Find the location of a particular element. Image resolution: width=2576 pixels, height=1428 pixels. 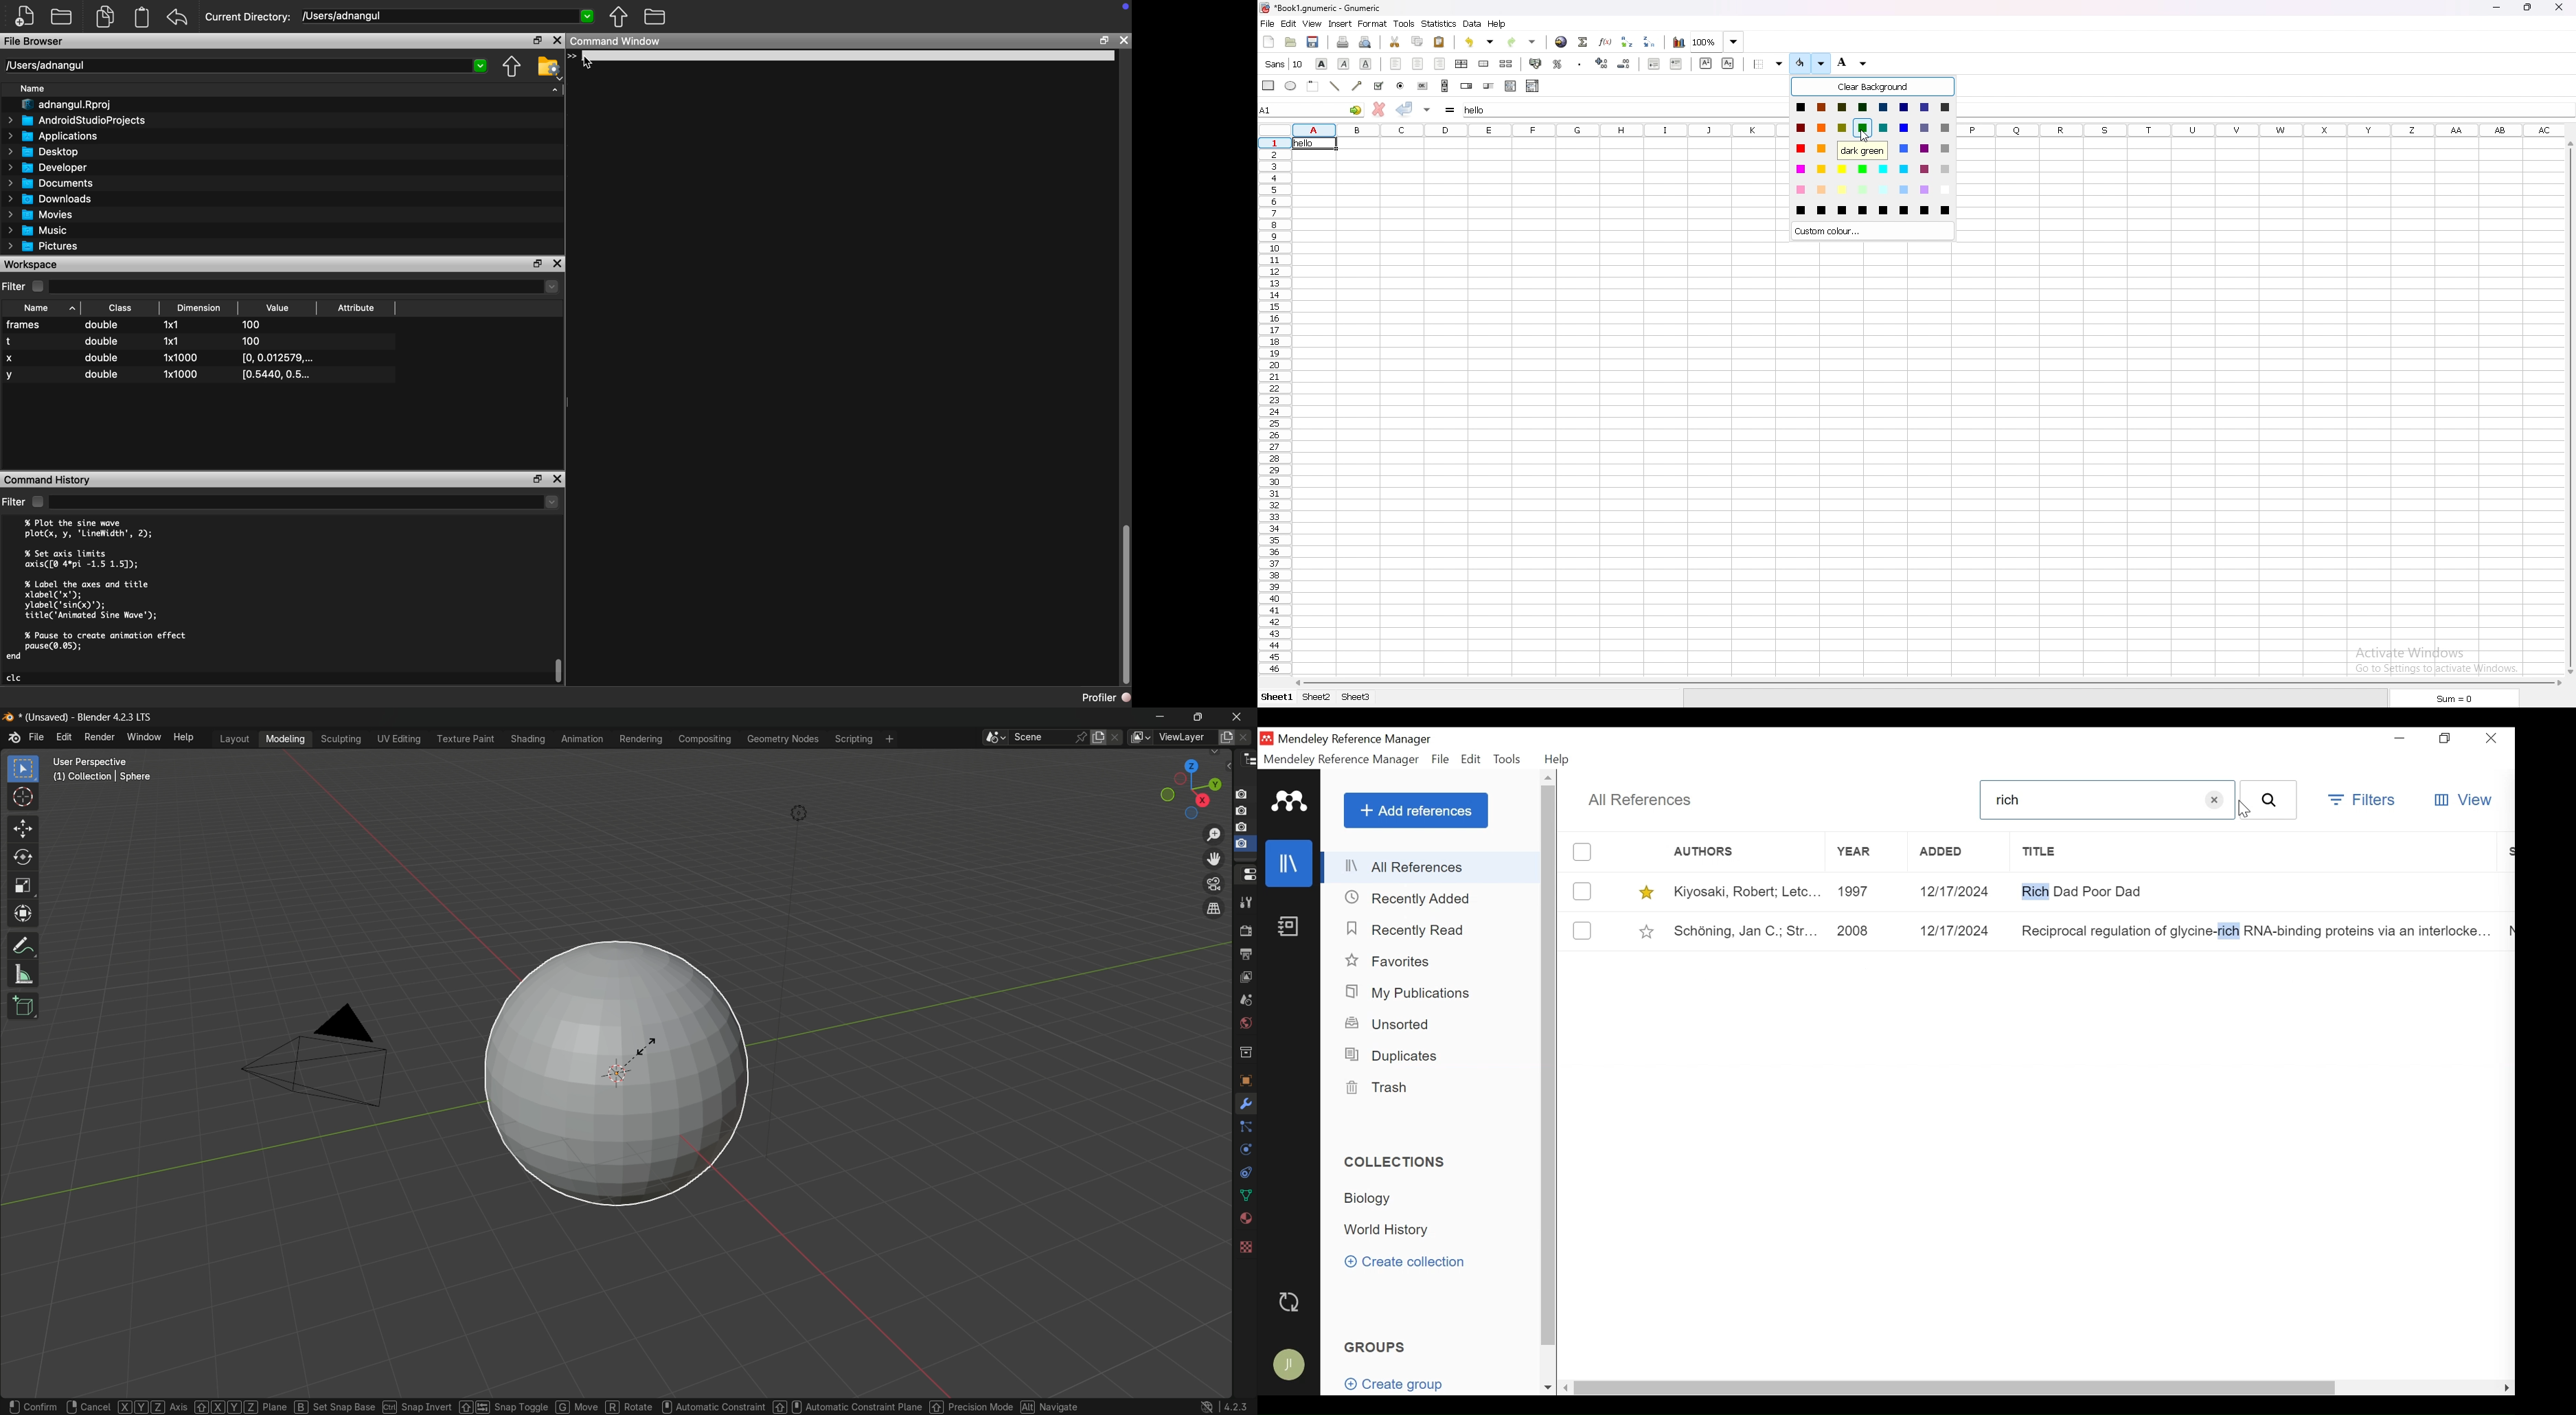

Scroll down is located at coordinates (1548, 1387).